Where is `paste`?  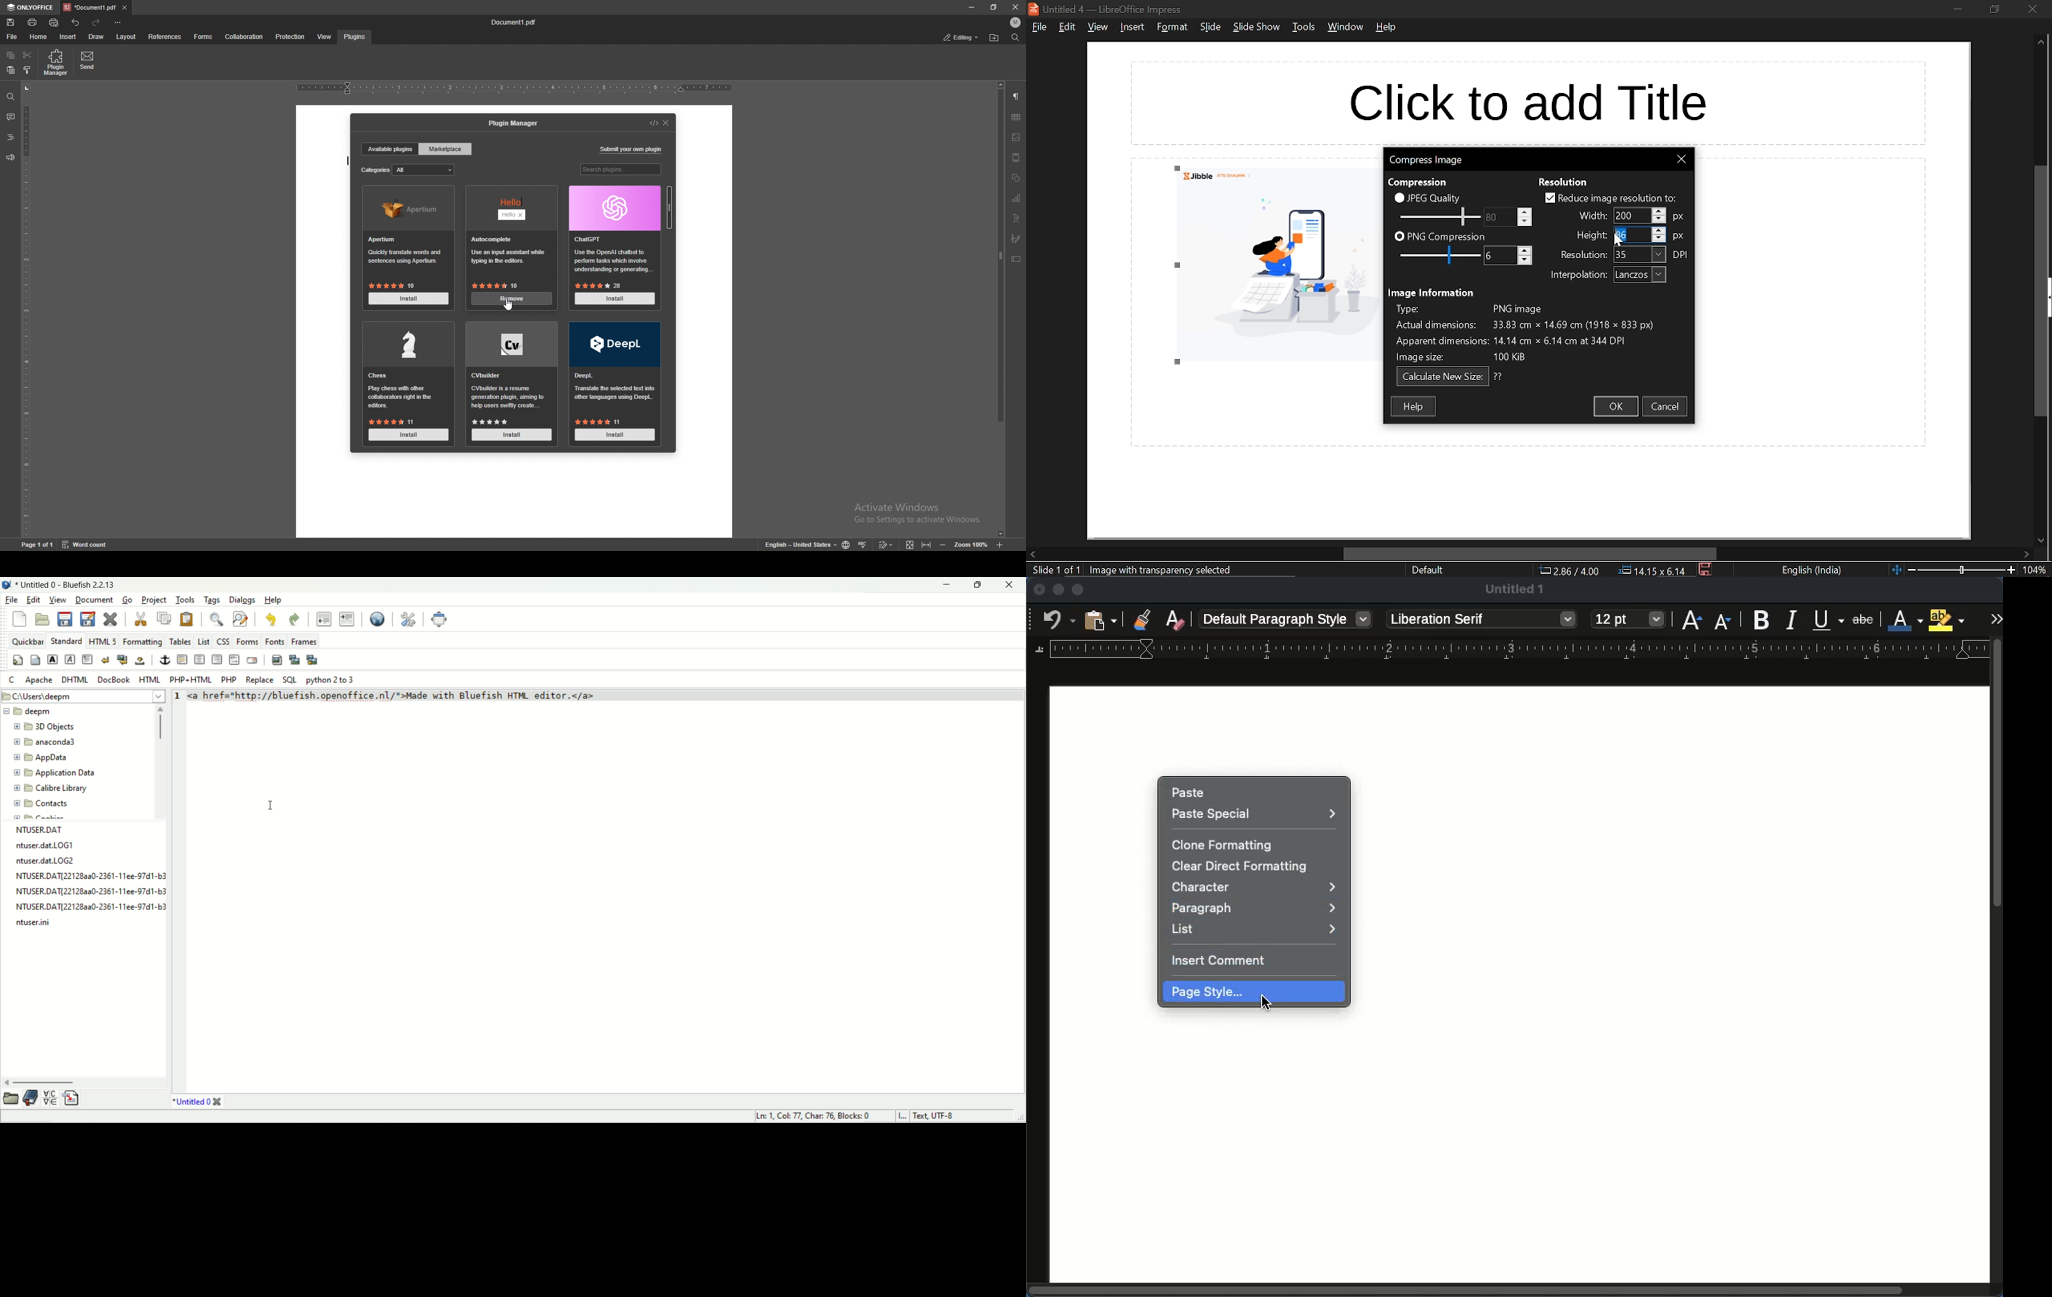
paste is located at coordinates (11, 71).